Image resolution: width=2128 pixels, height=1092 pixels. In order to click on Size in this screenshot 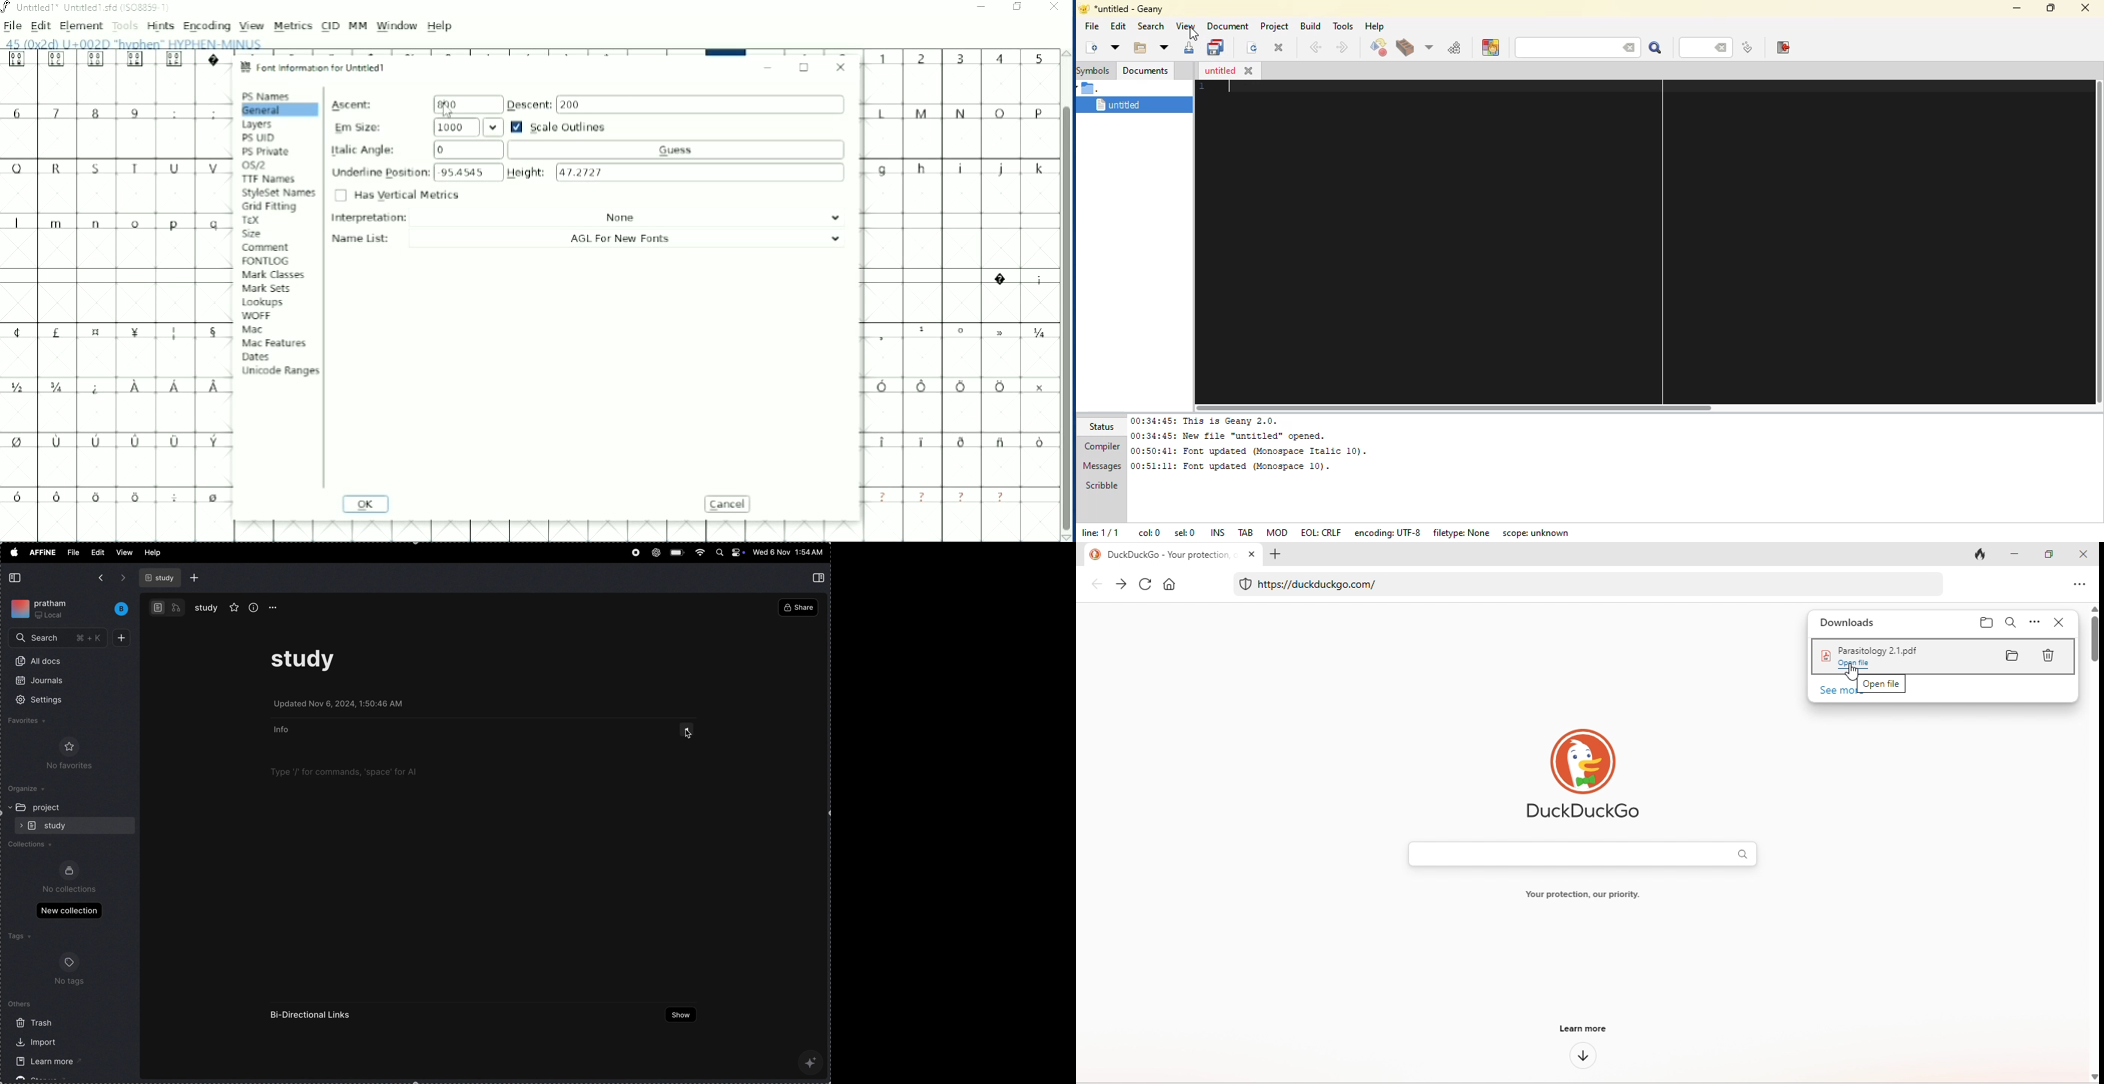, I will do `click(255, 233)`.